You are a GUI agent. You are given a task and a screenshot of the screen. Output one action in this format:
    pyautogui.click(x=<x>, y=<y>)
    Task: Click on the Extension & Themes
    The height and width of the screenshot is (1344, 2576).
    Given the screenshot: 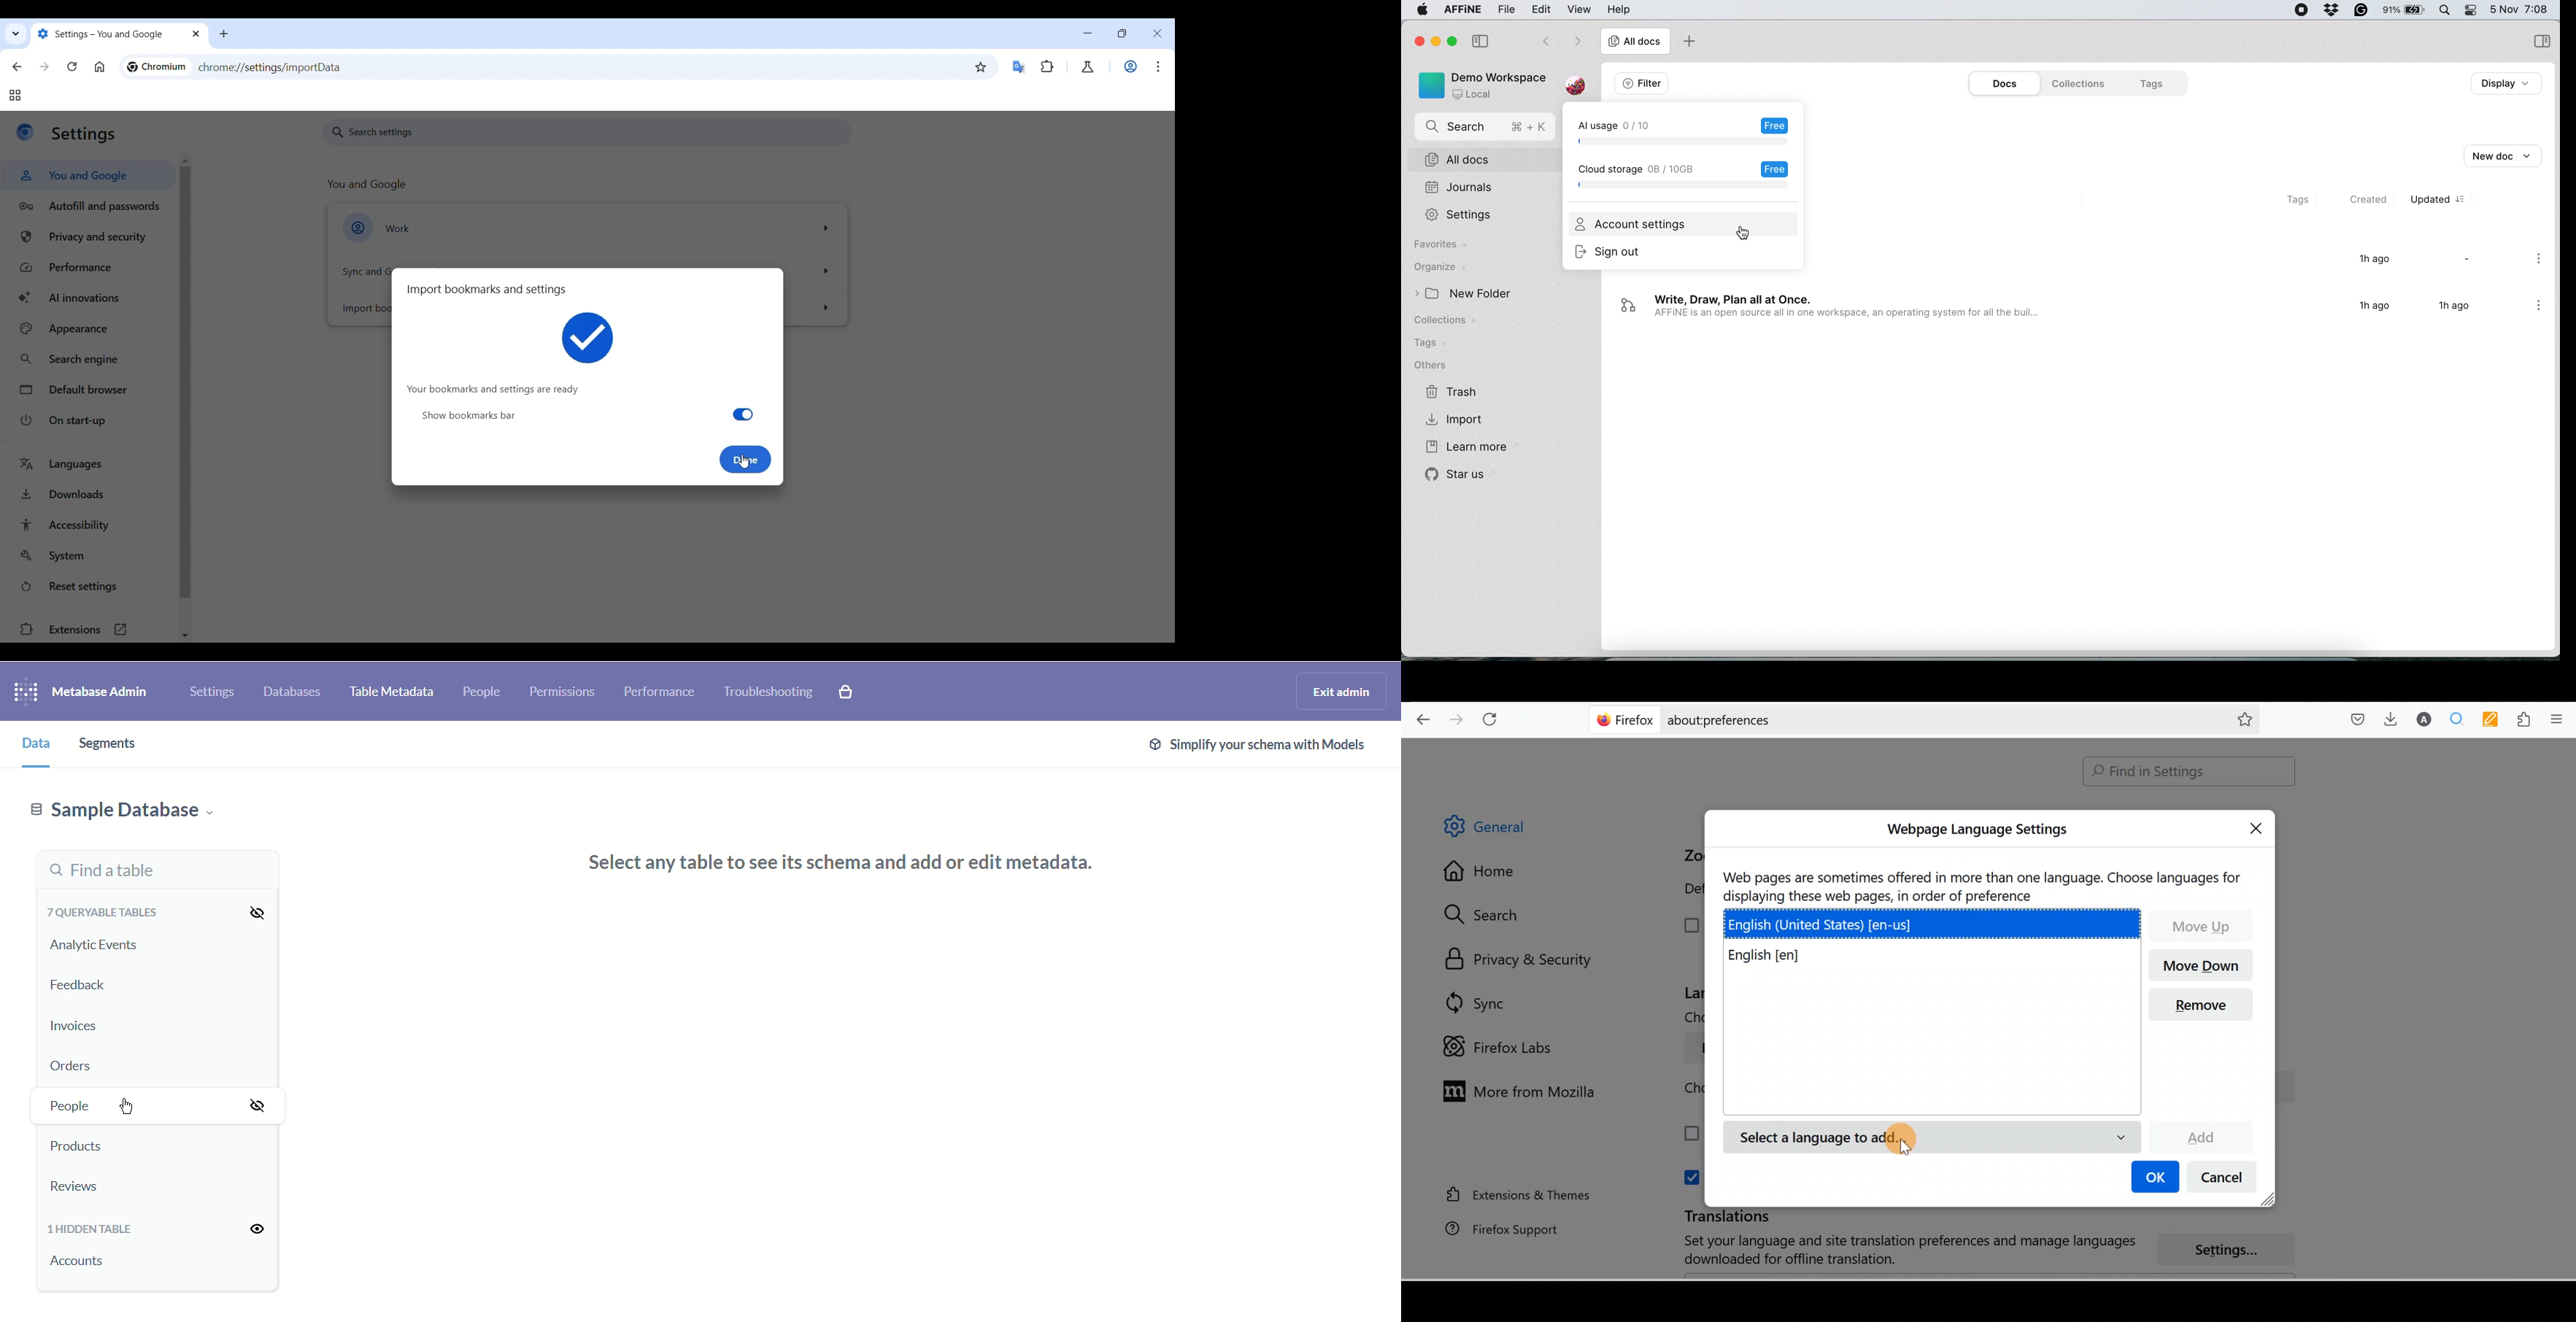 What is the action you would take?
    pyautogui.click(x=1513, y=1194)
    